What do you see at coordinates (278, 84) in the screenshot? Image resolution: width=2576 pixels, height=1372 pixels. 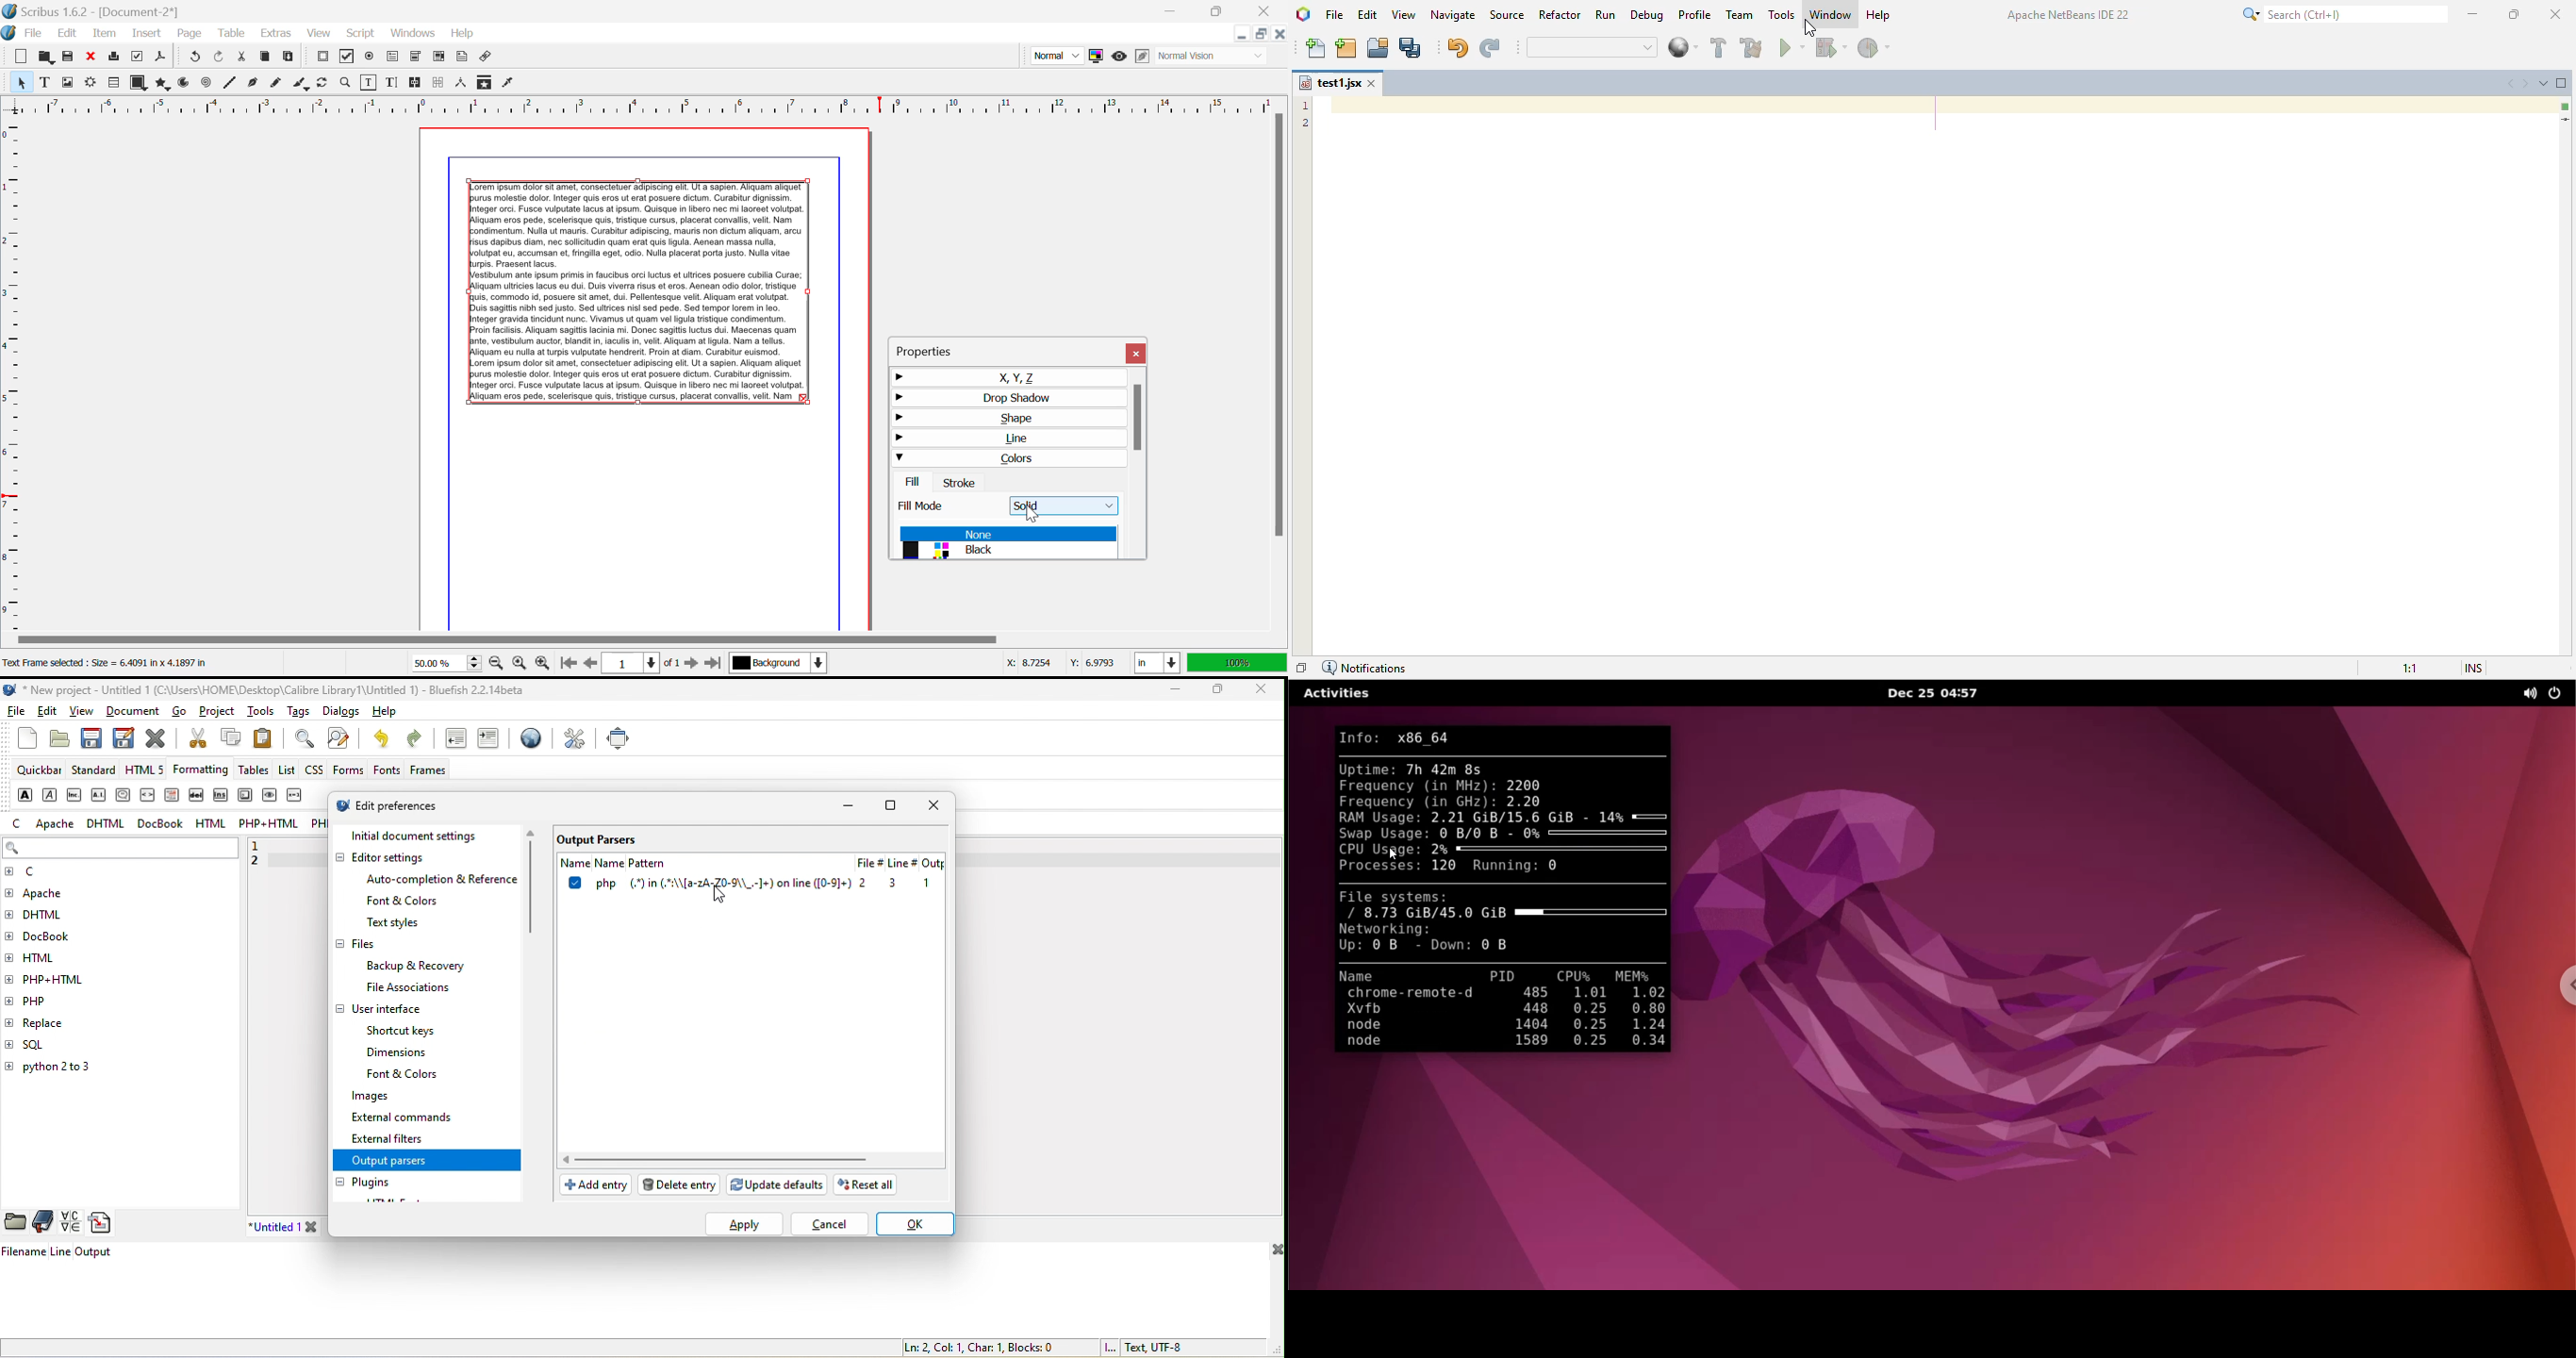 I see `Freehand` at bounding box center [278, 84].